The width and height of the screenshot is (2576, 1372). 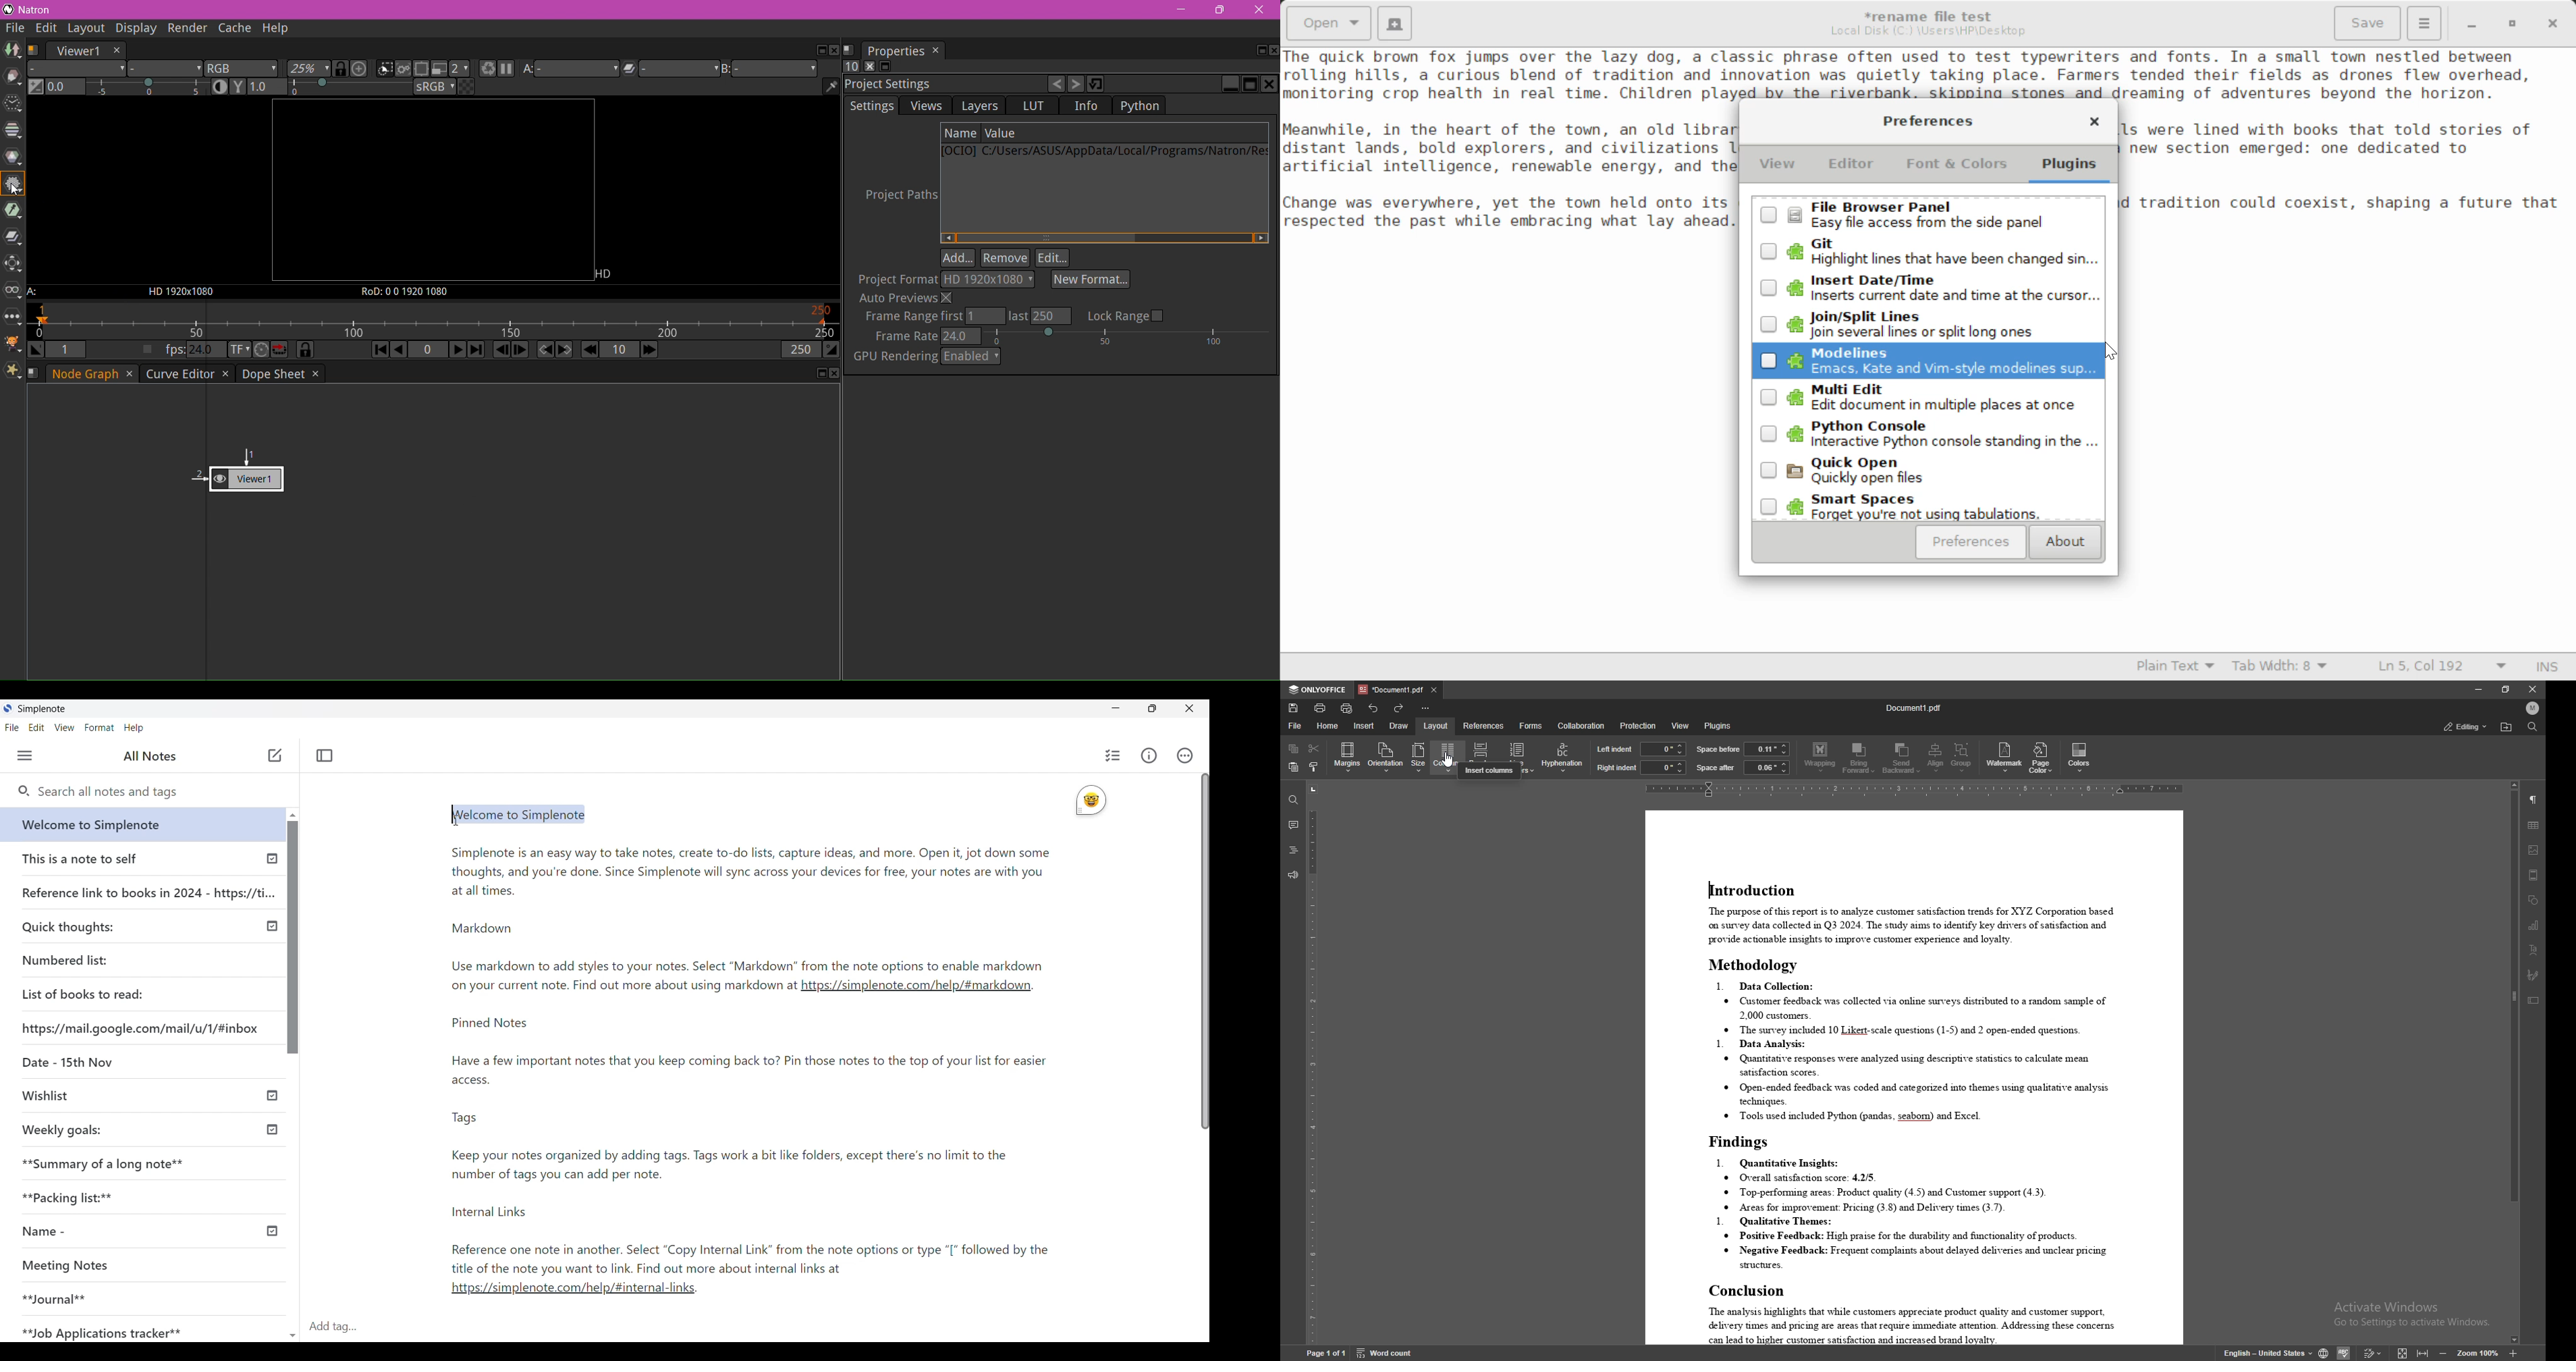 What do you see at coordinates (1932, 14) in the screenshot?
I see `File Name ` at bounding box center [1932, 14].